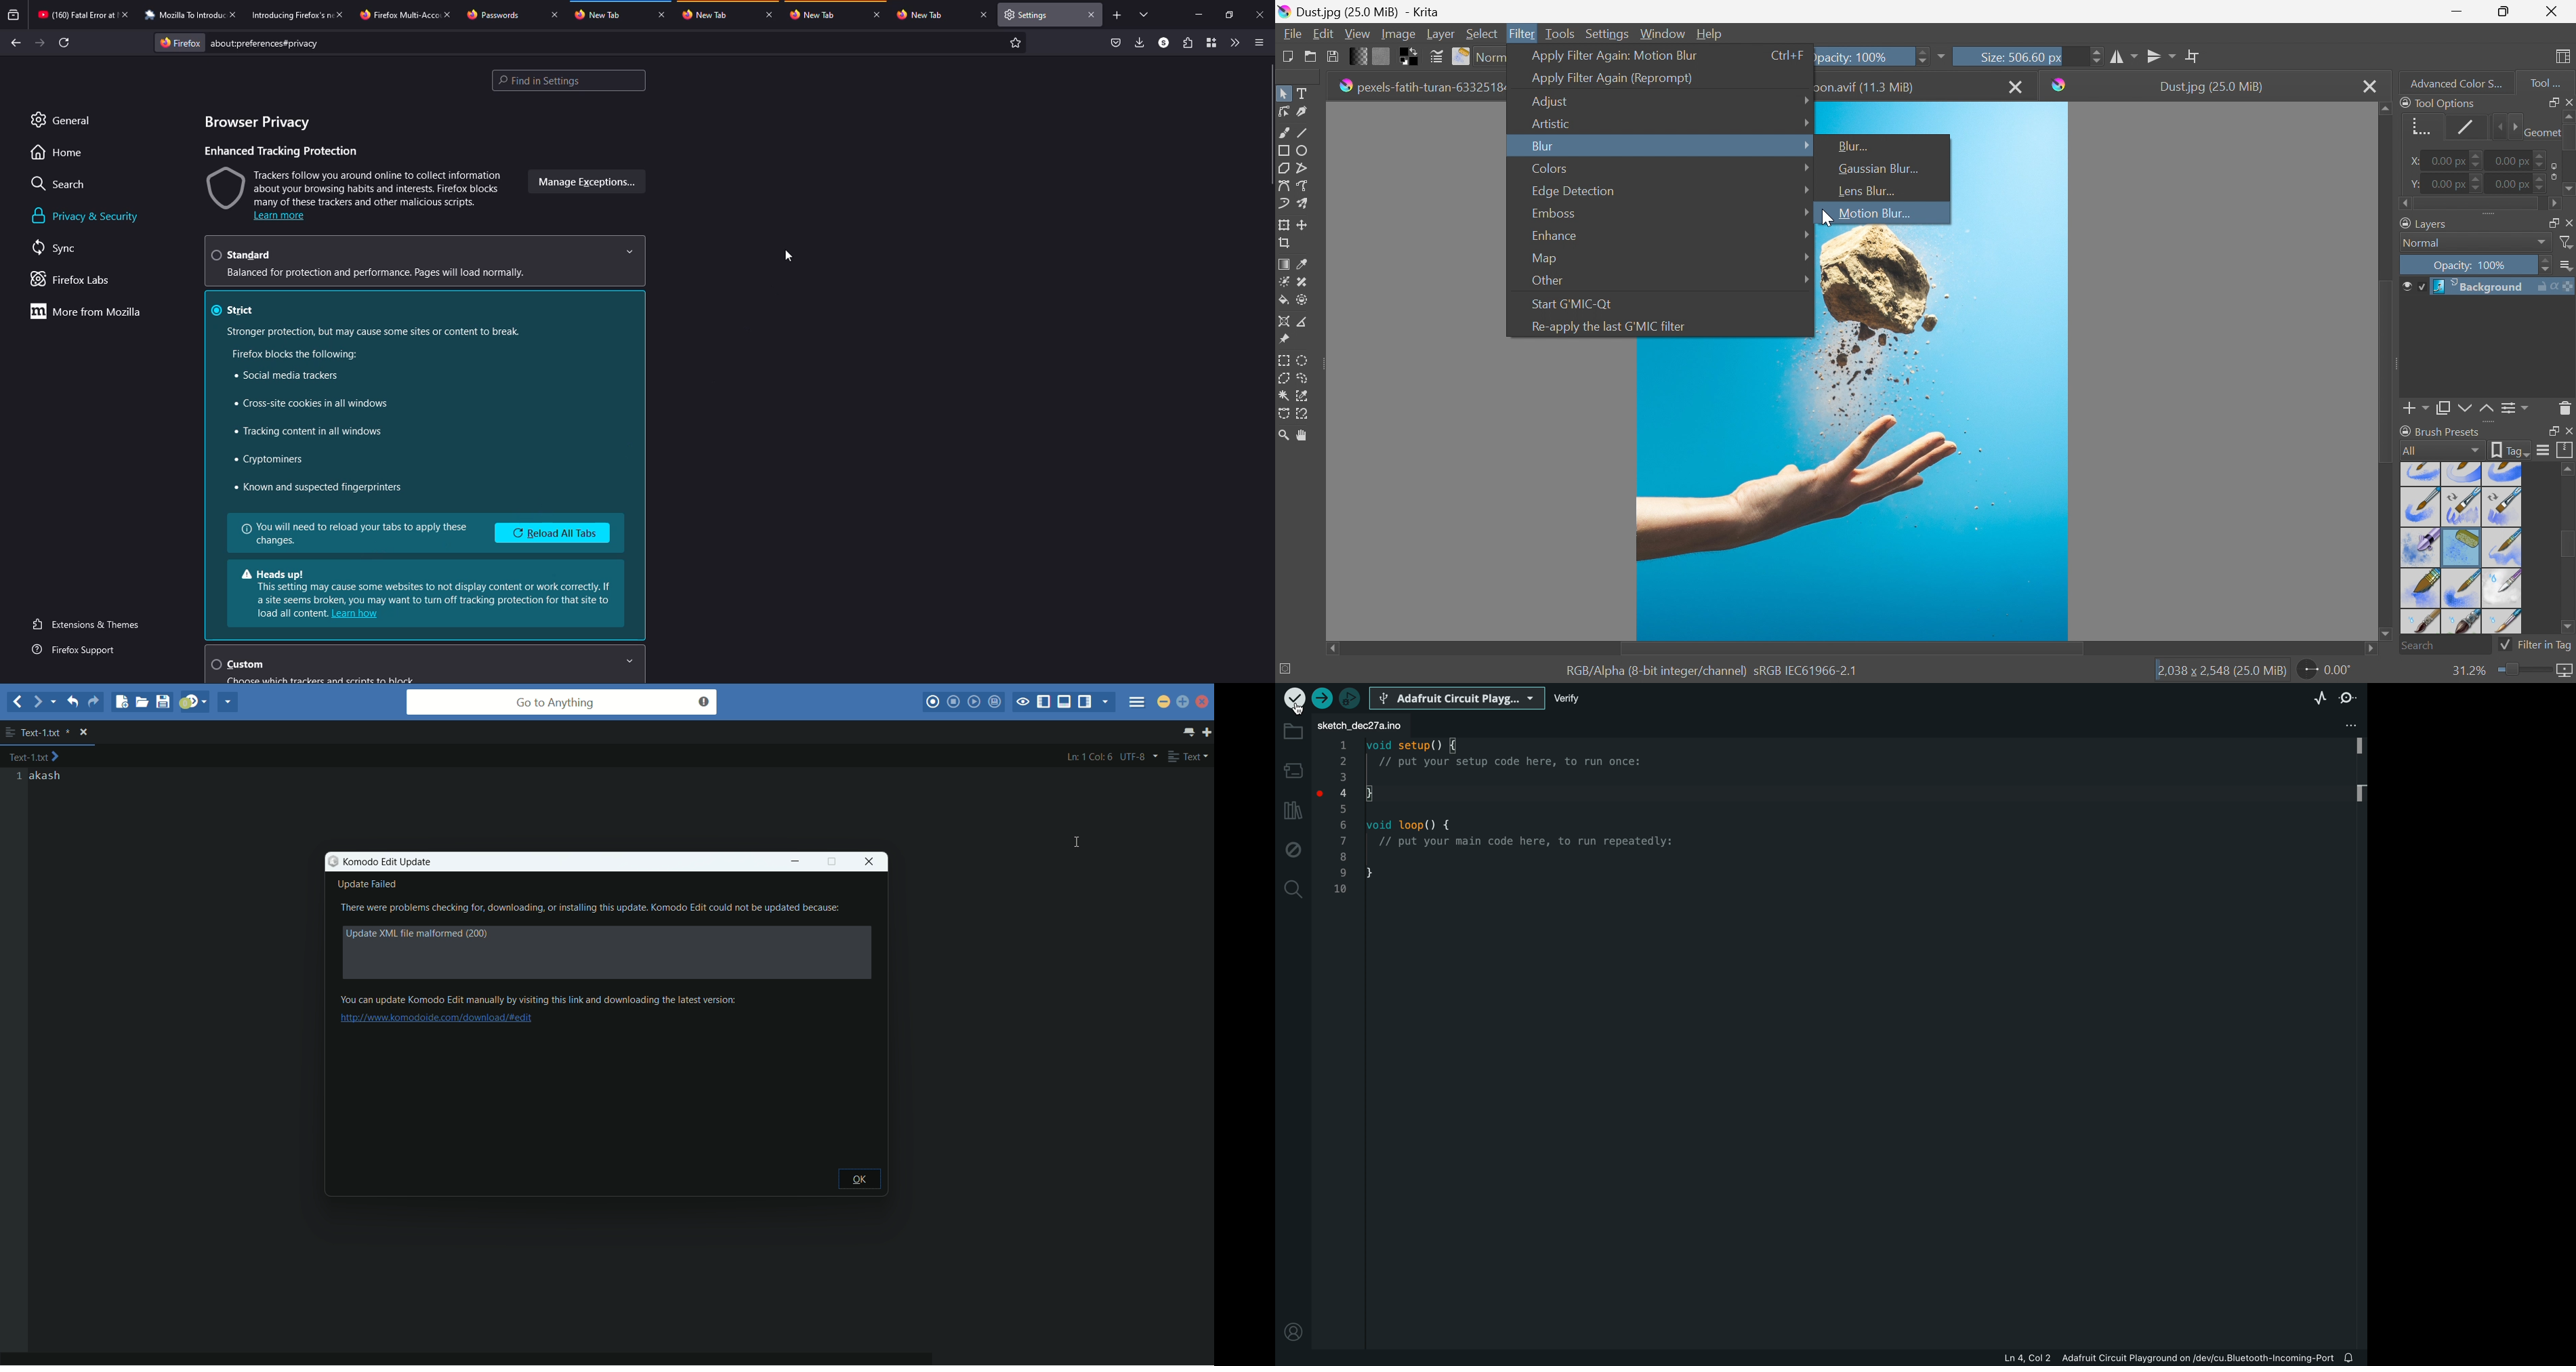  What do you see at coordinates (1574, 191) in the screenshot?
I see `Edge Detection` at bounding box center [1574, 191].